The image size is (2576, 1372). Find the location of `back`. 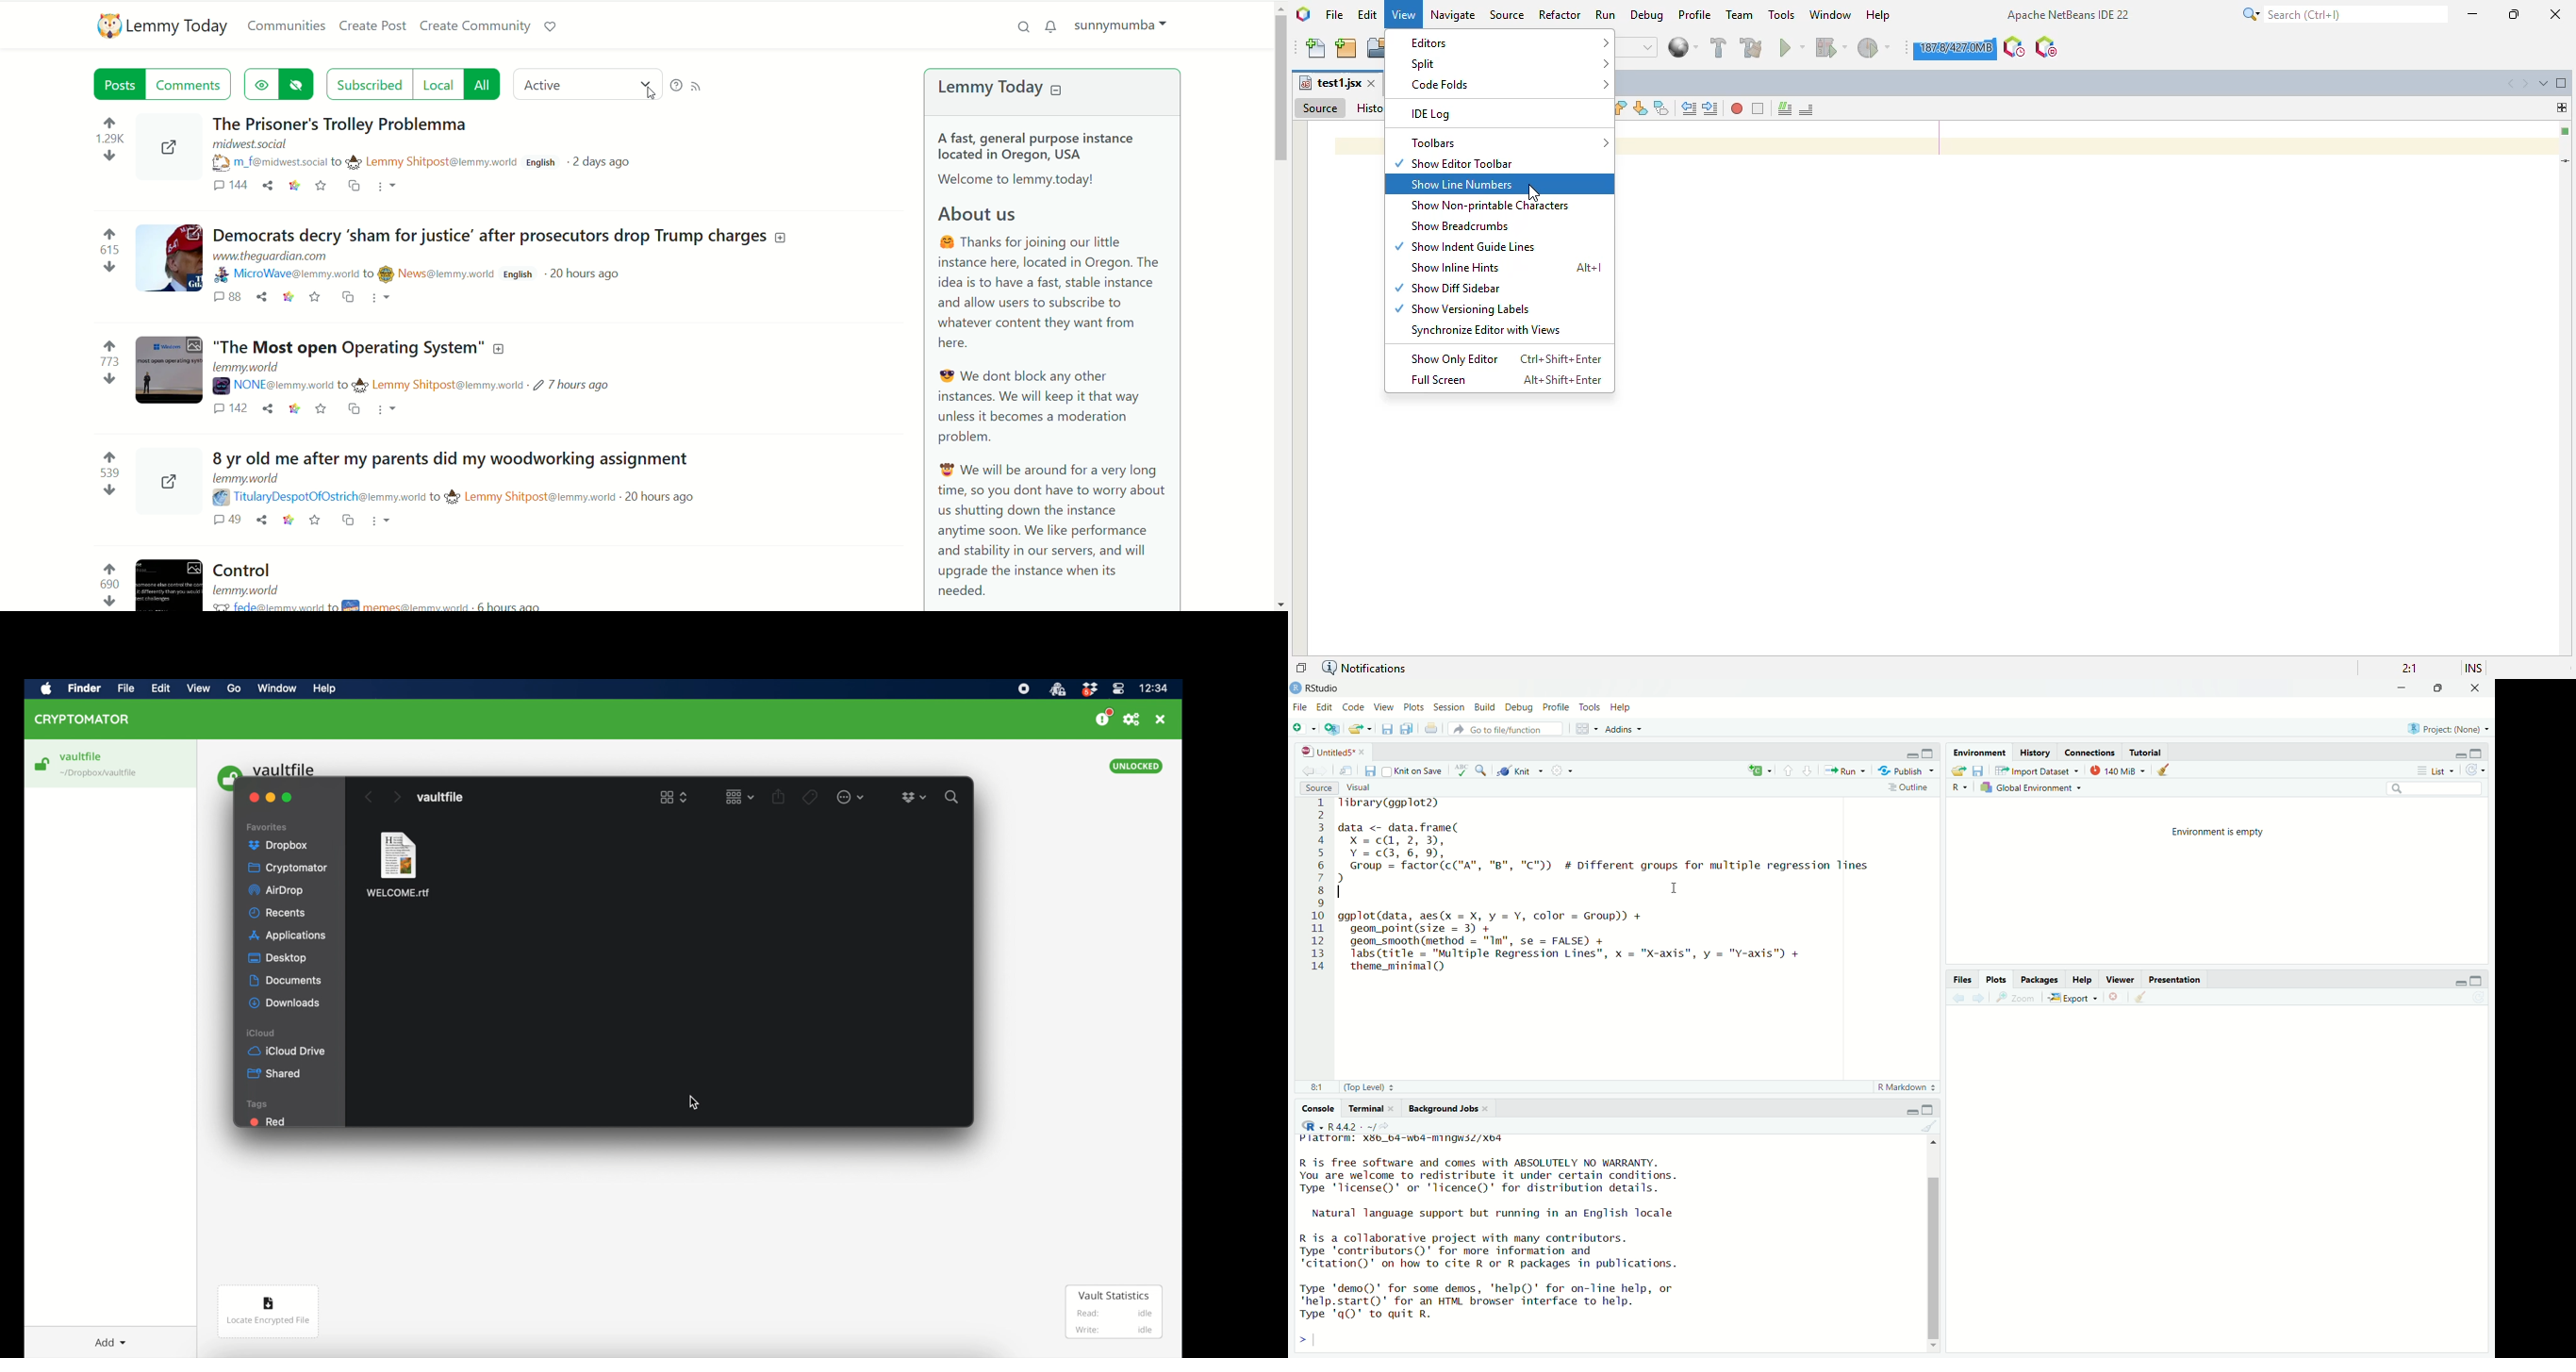

back is located at coordinates (1304, 771).